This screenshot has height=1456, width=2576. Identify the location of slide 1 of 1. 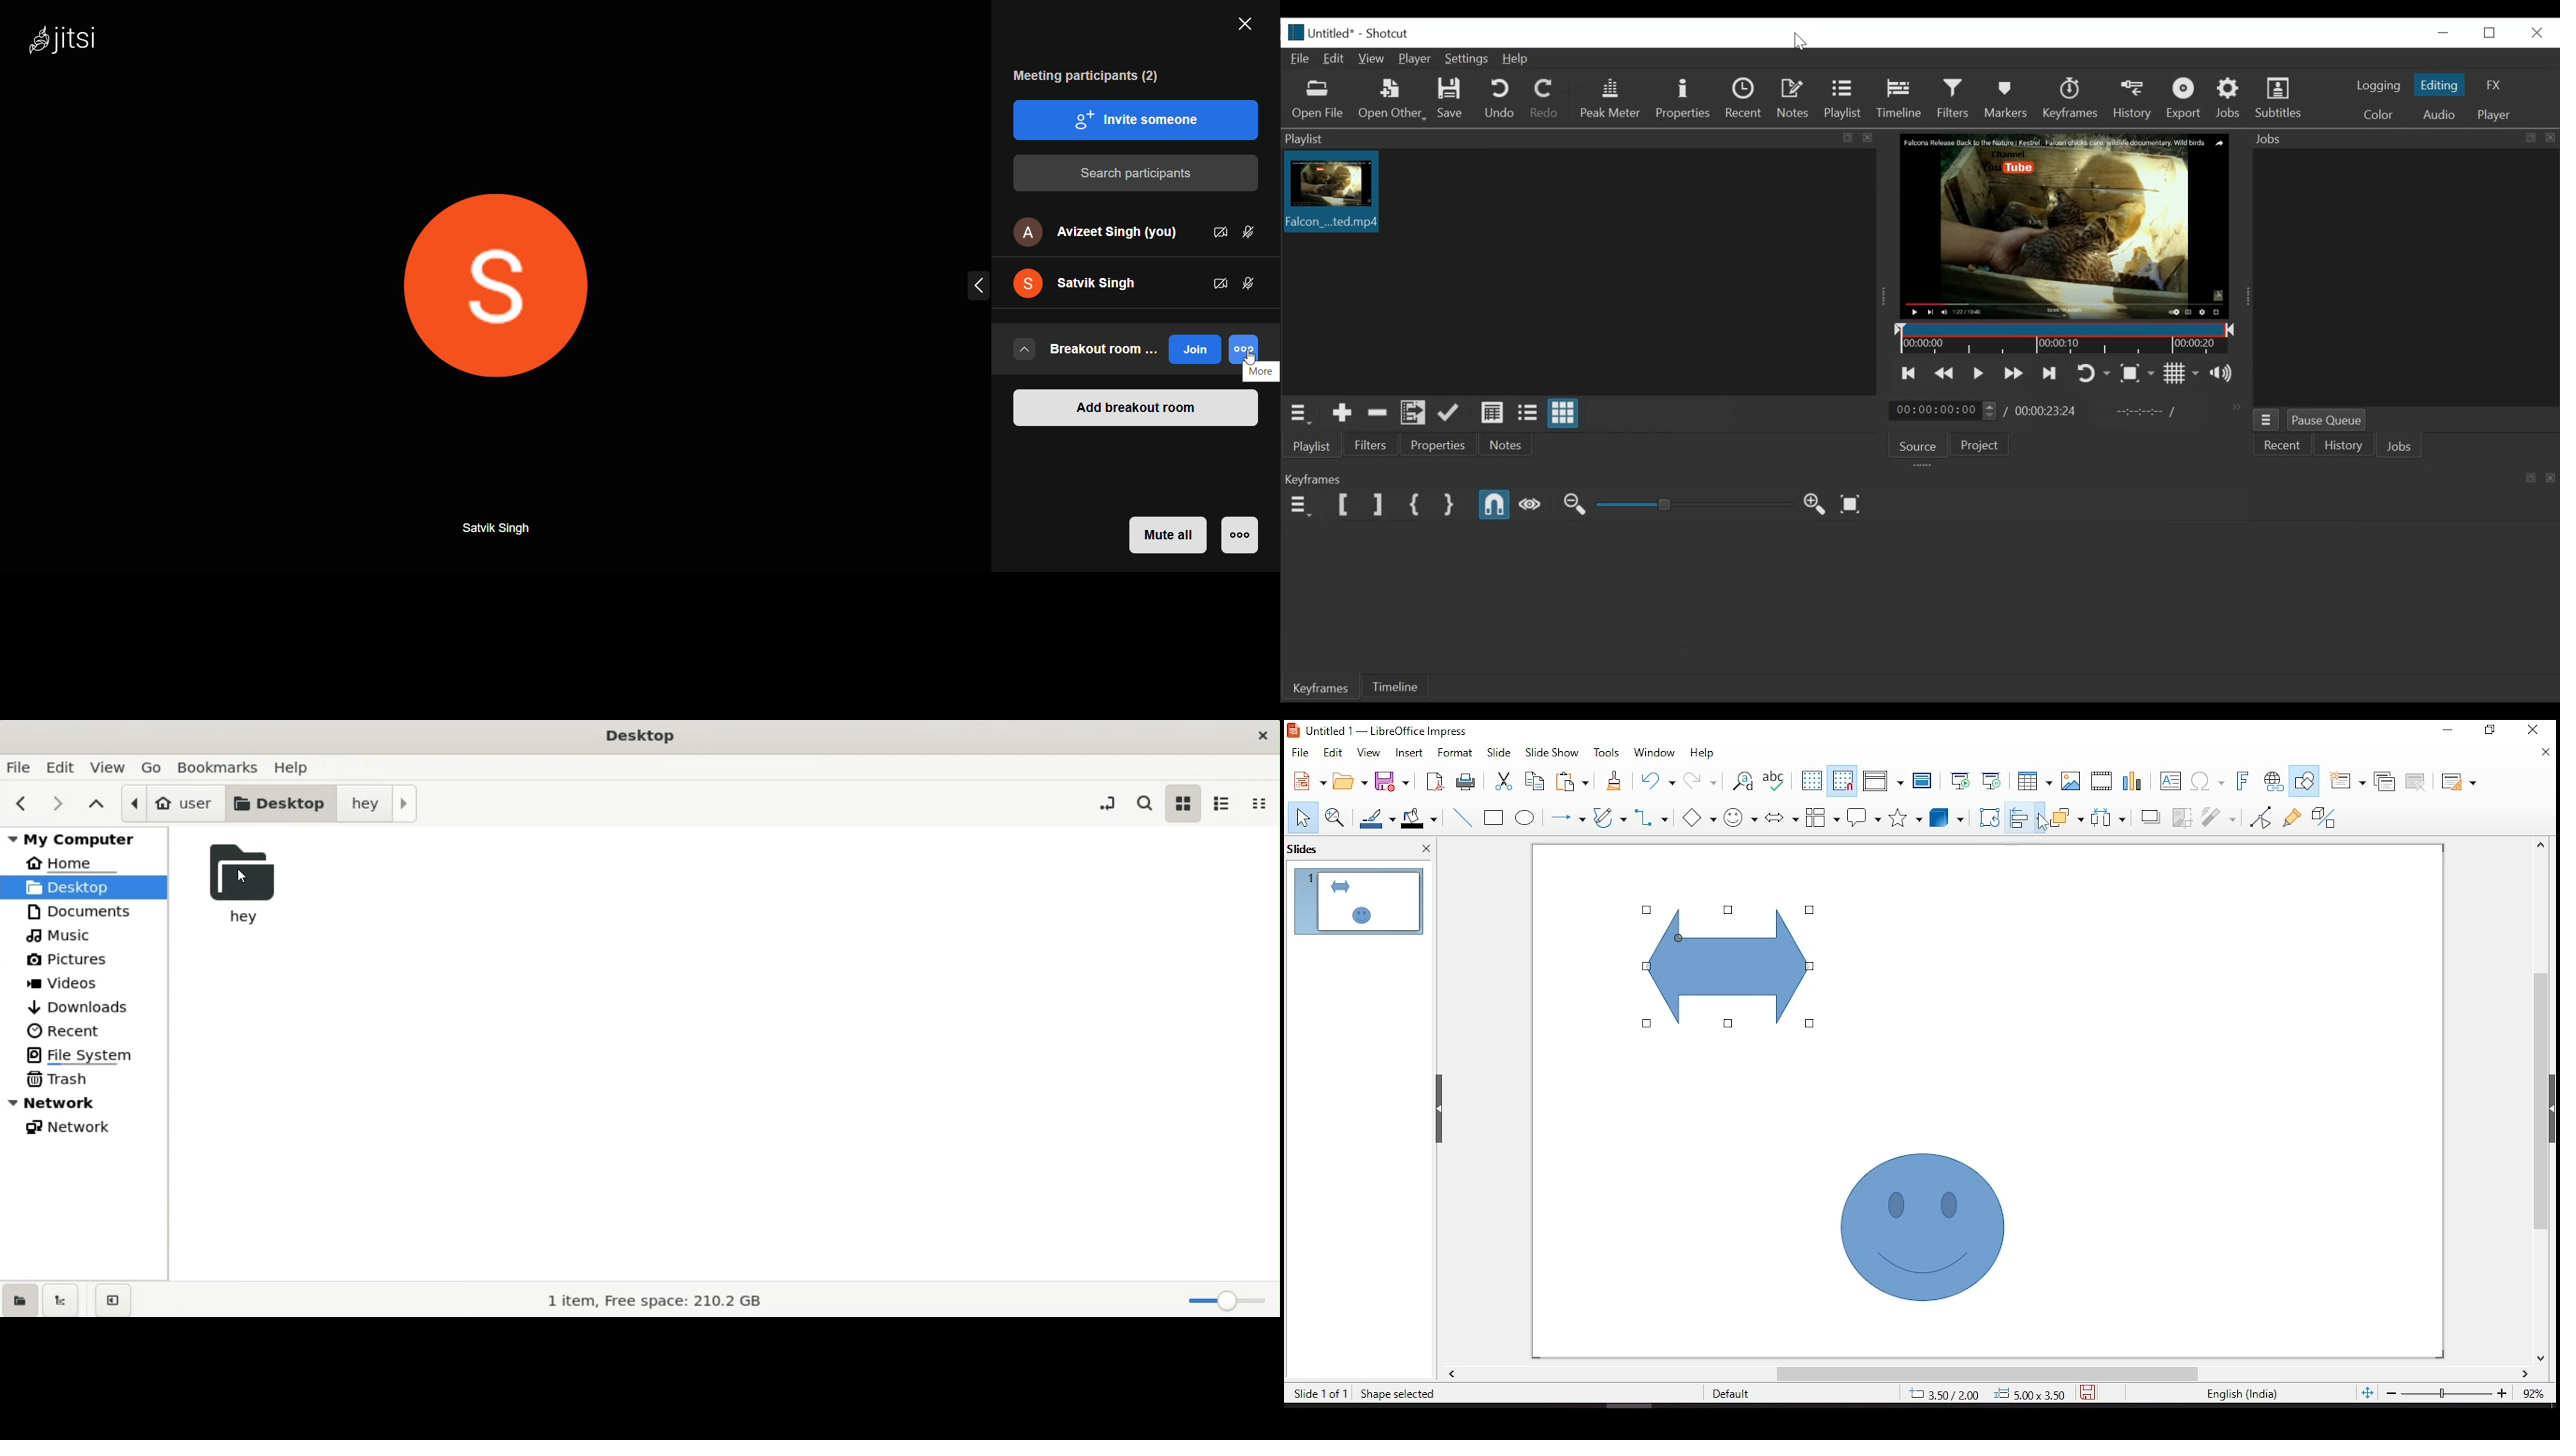
(1321, 1393).